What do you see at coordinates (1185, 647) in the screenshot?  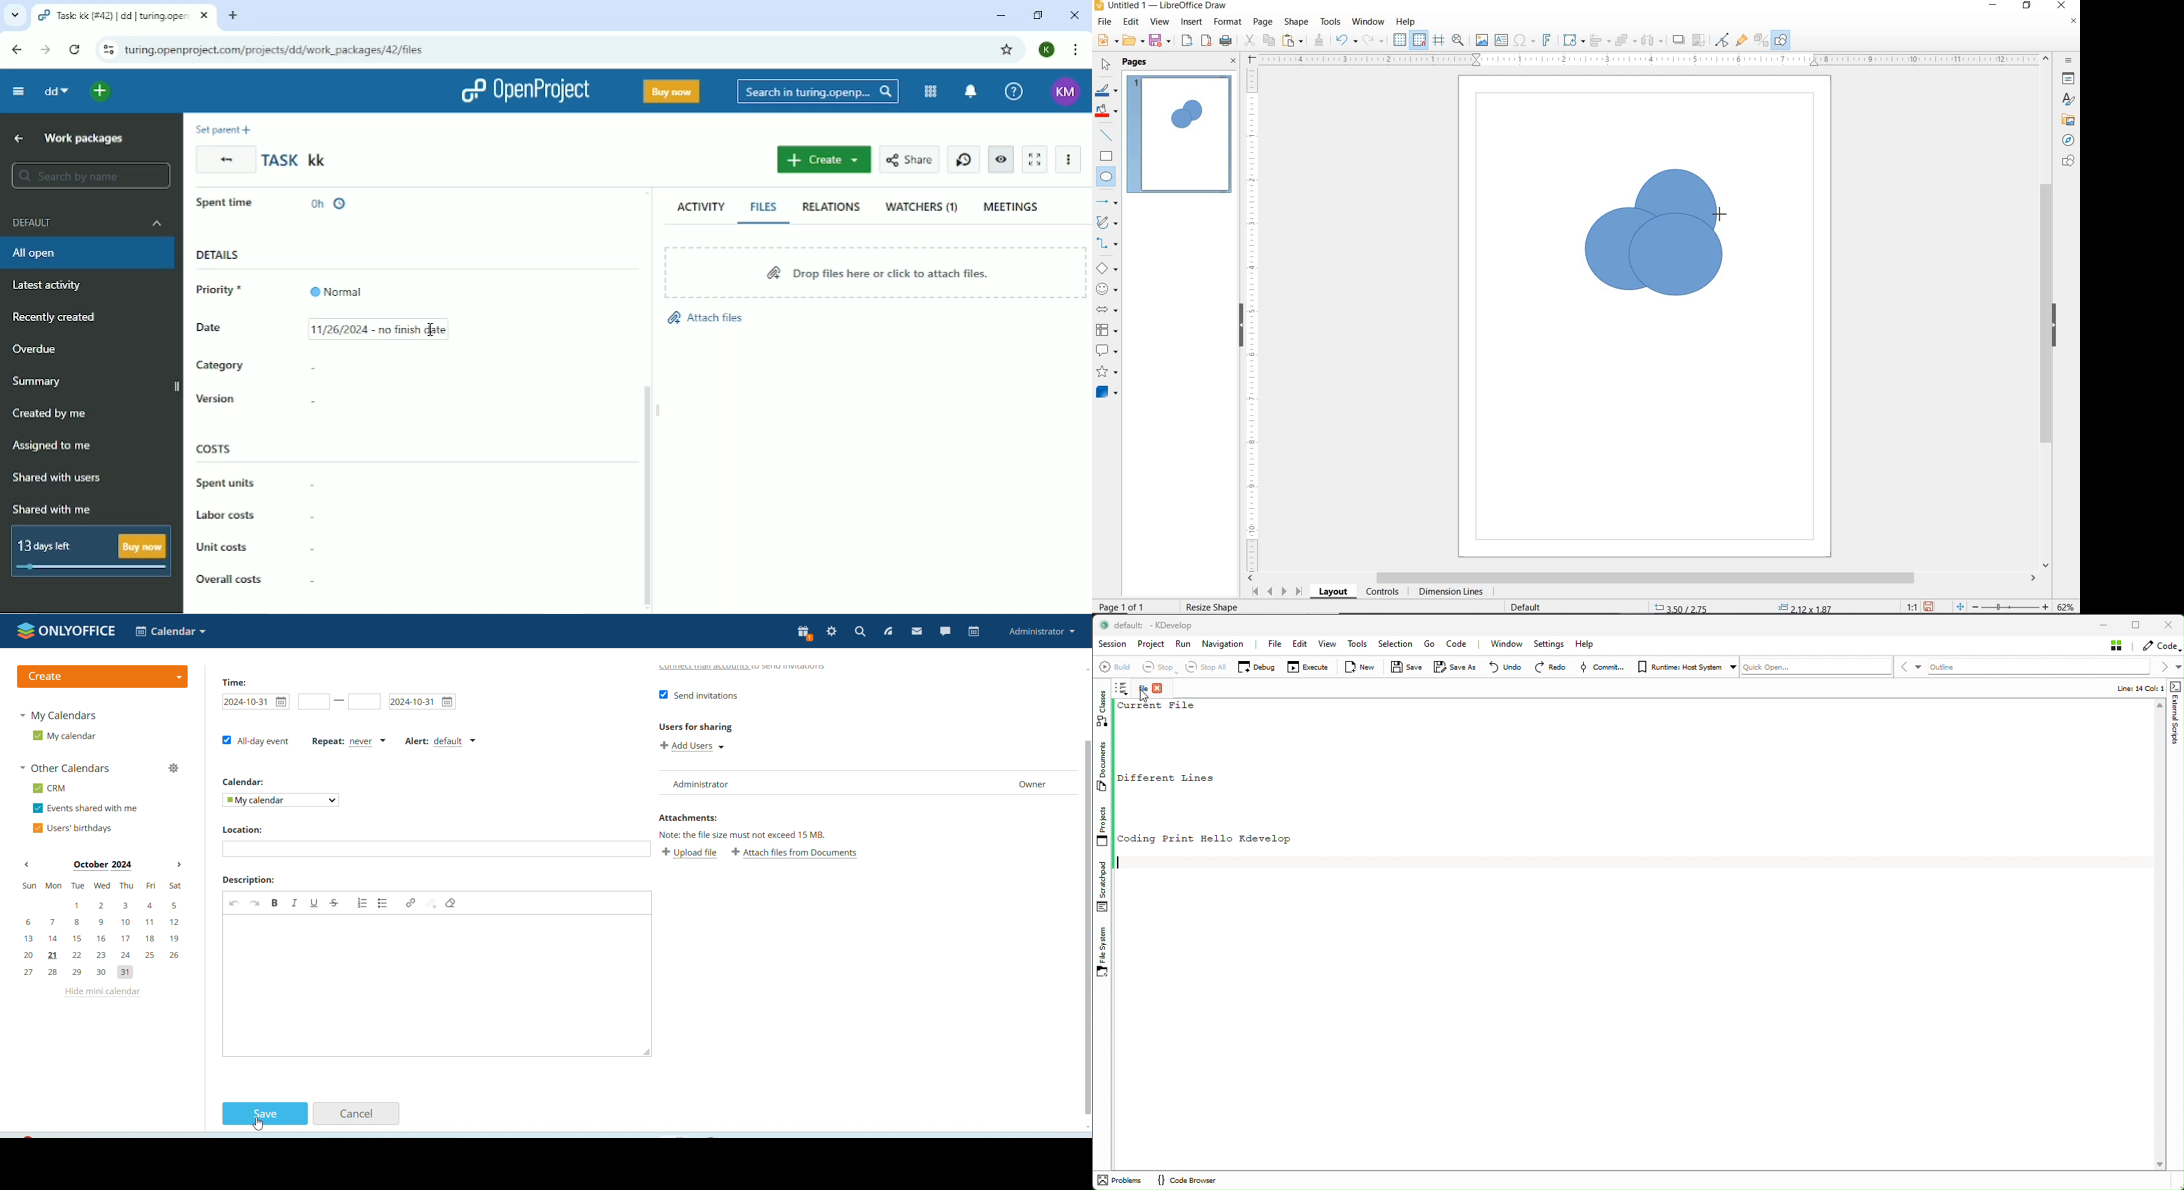 I see `Run` at bounding box center [1185, 647].